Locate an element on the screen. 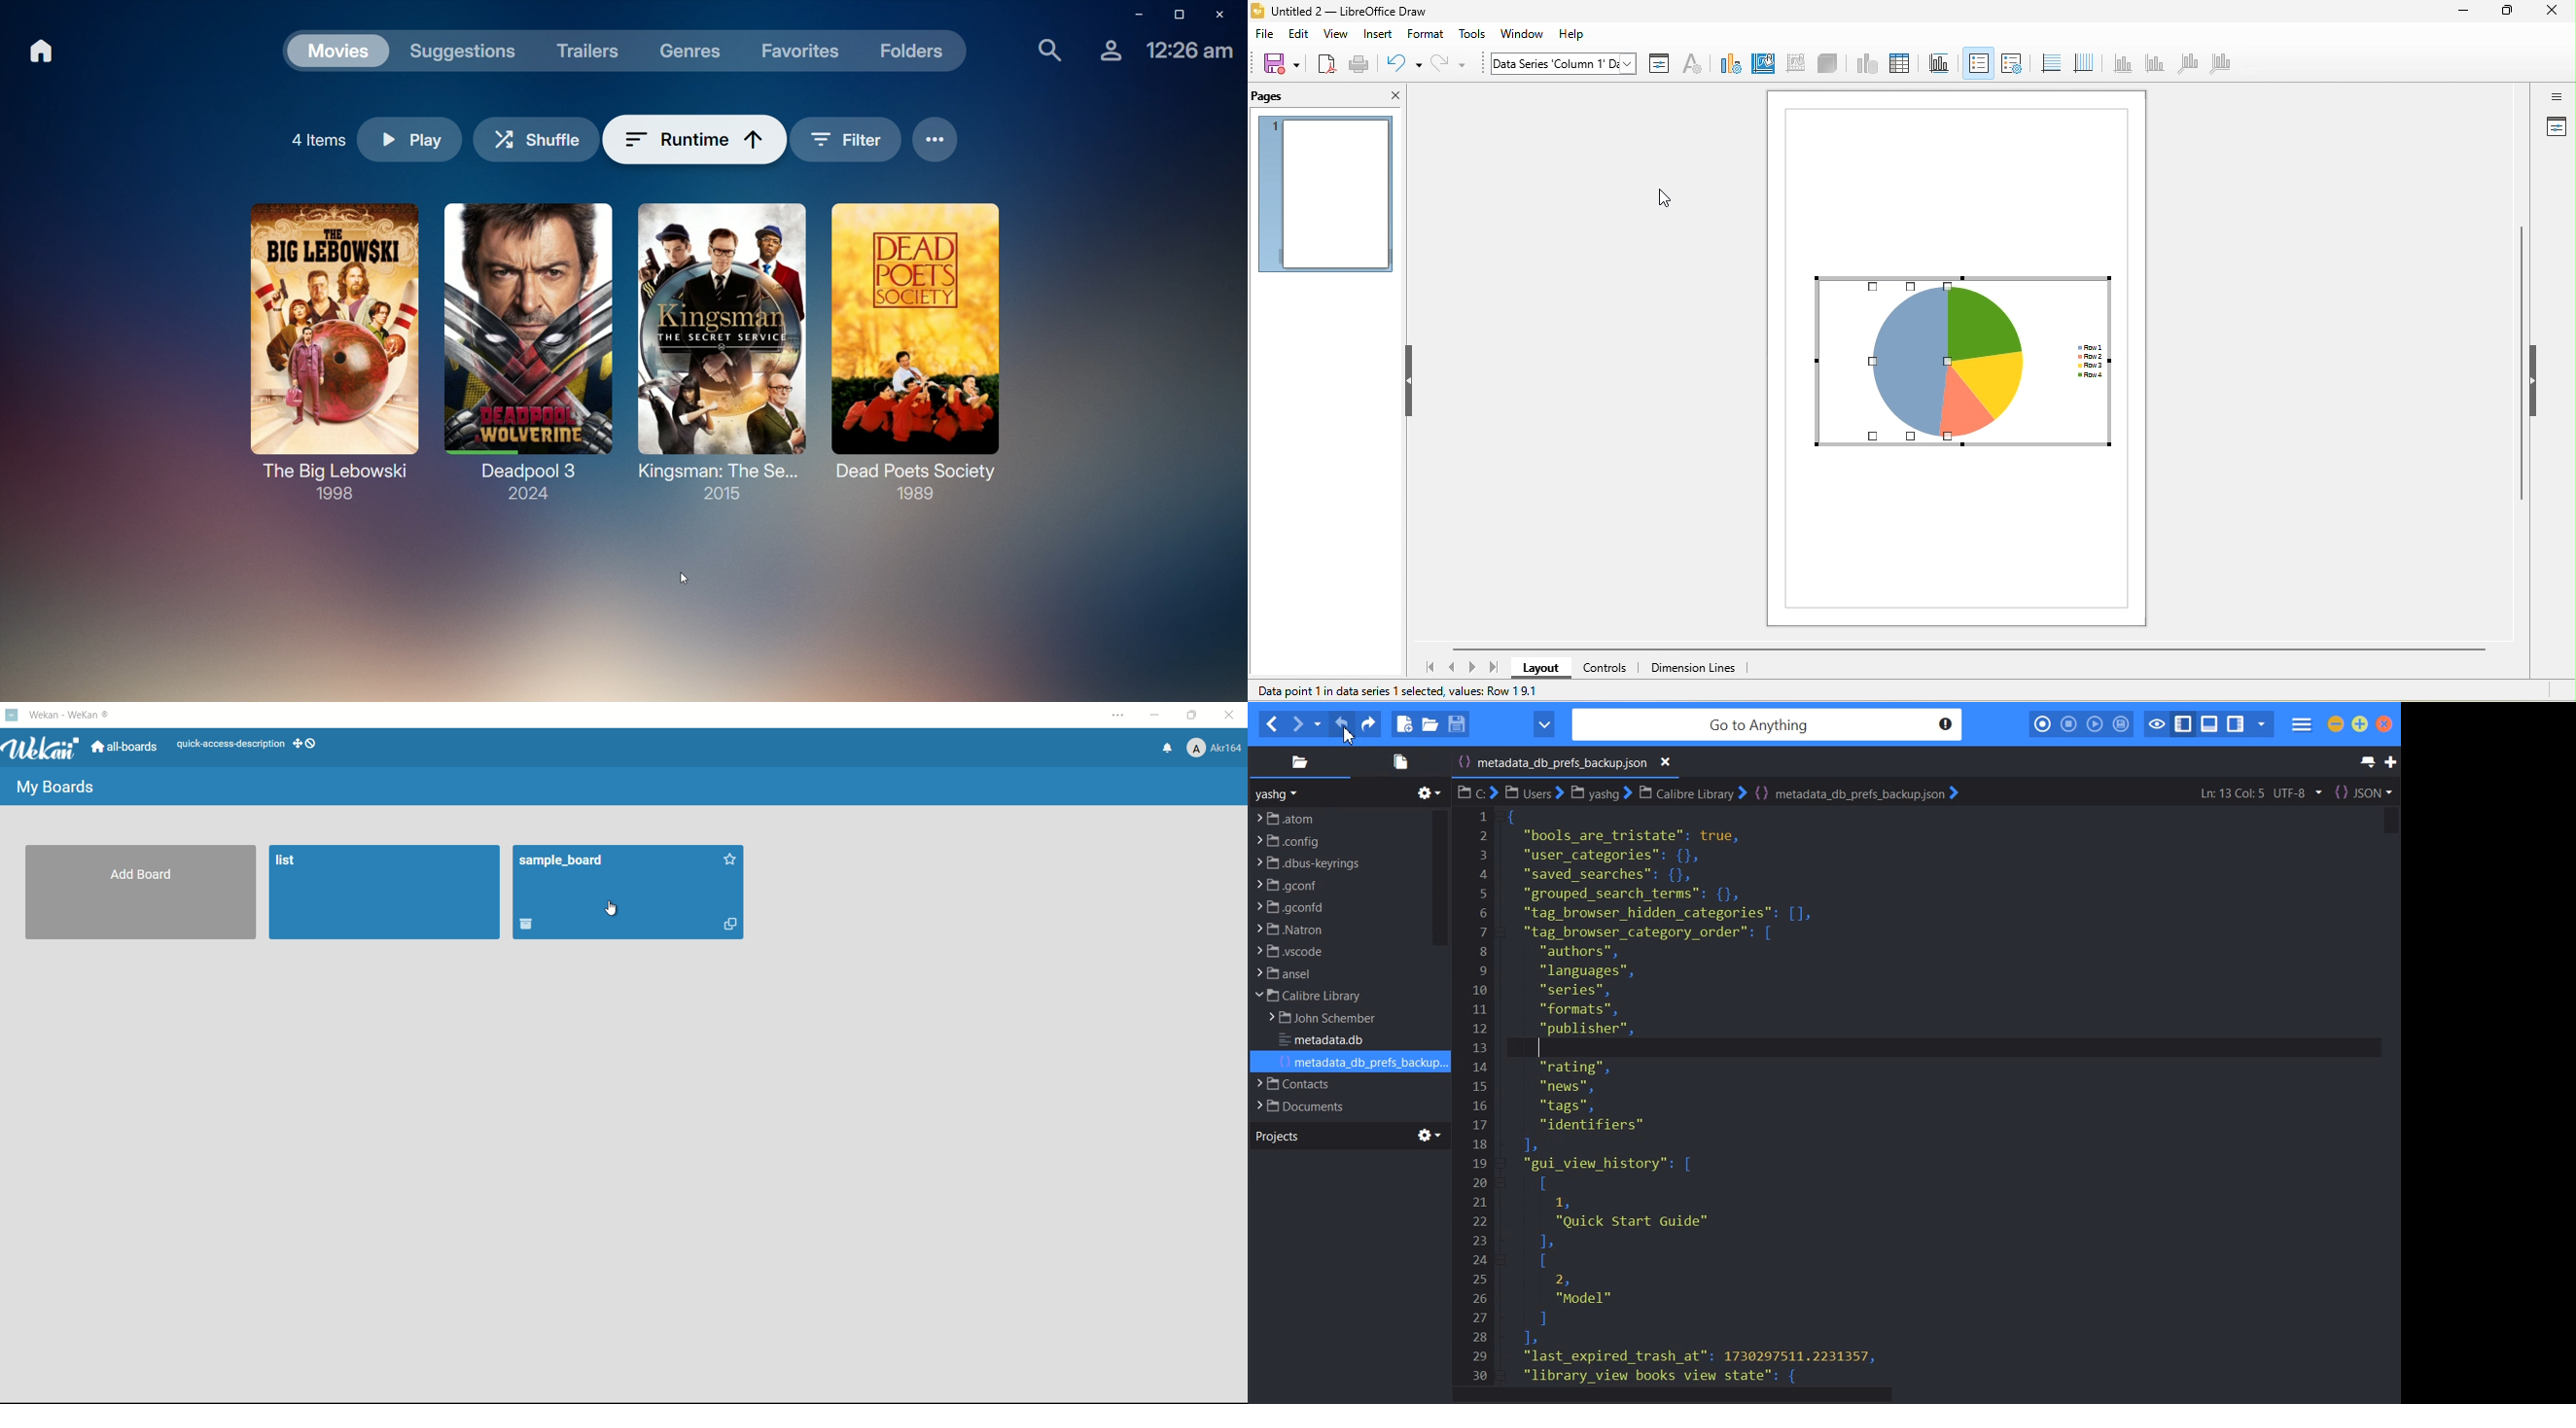  export as pdf is located at coordinates (1326, 63).